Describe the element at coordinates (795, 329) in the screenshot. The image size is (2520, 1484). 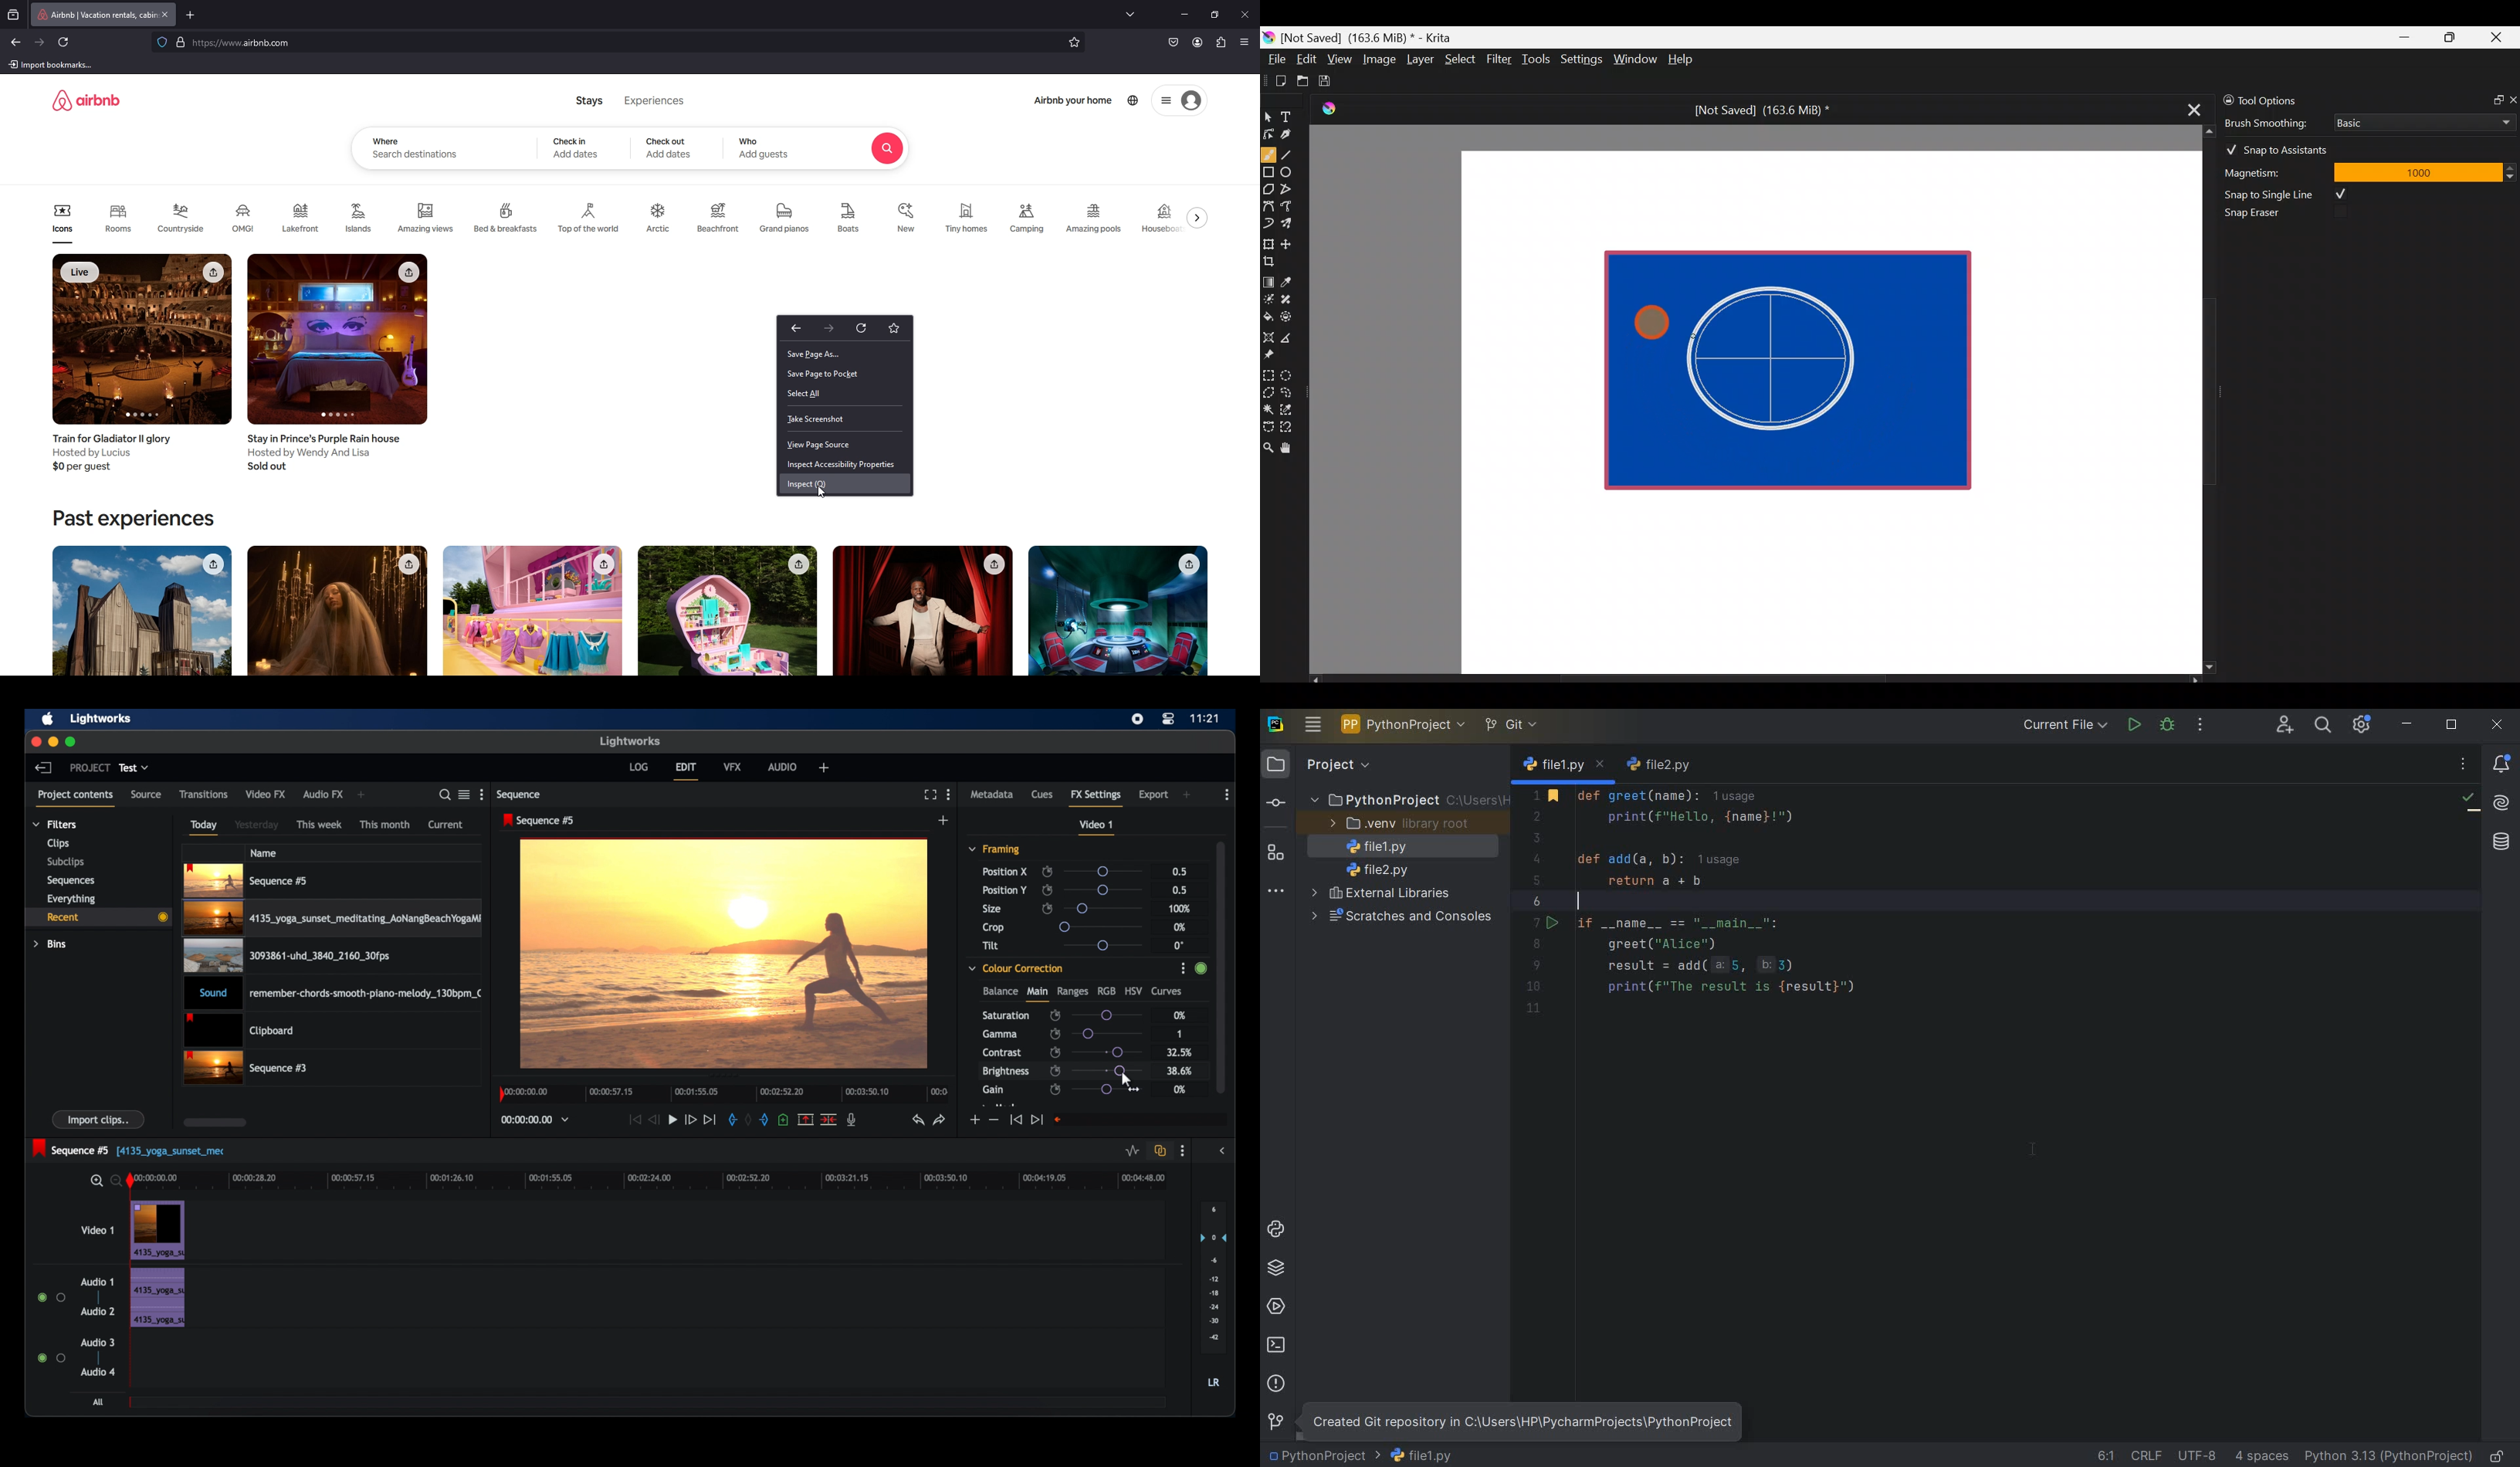
I see `back` at that location.